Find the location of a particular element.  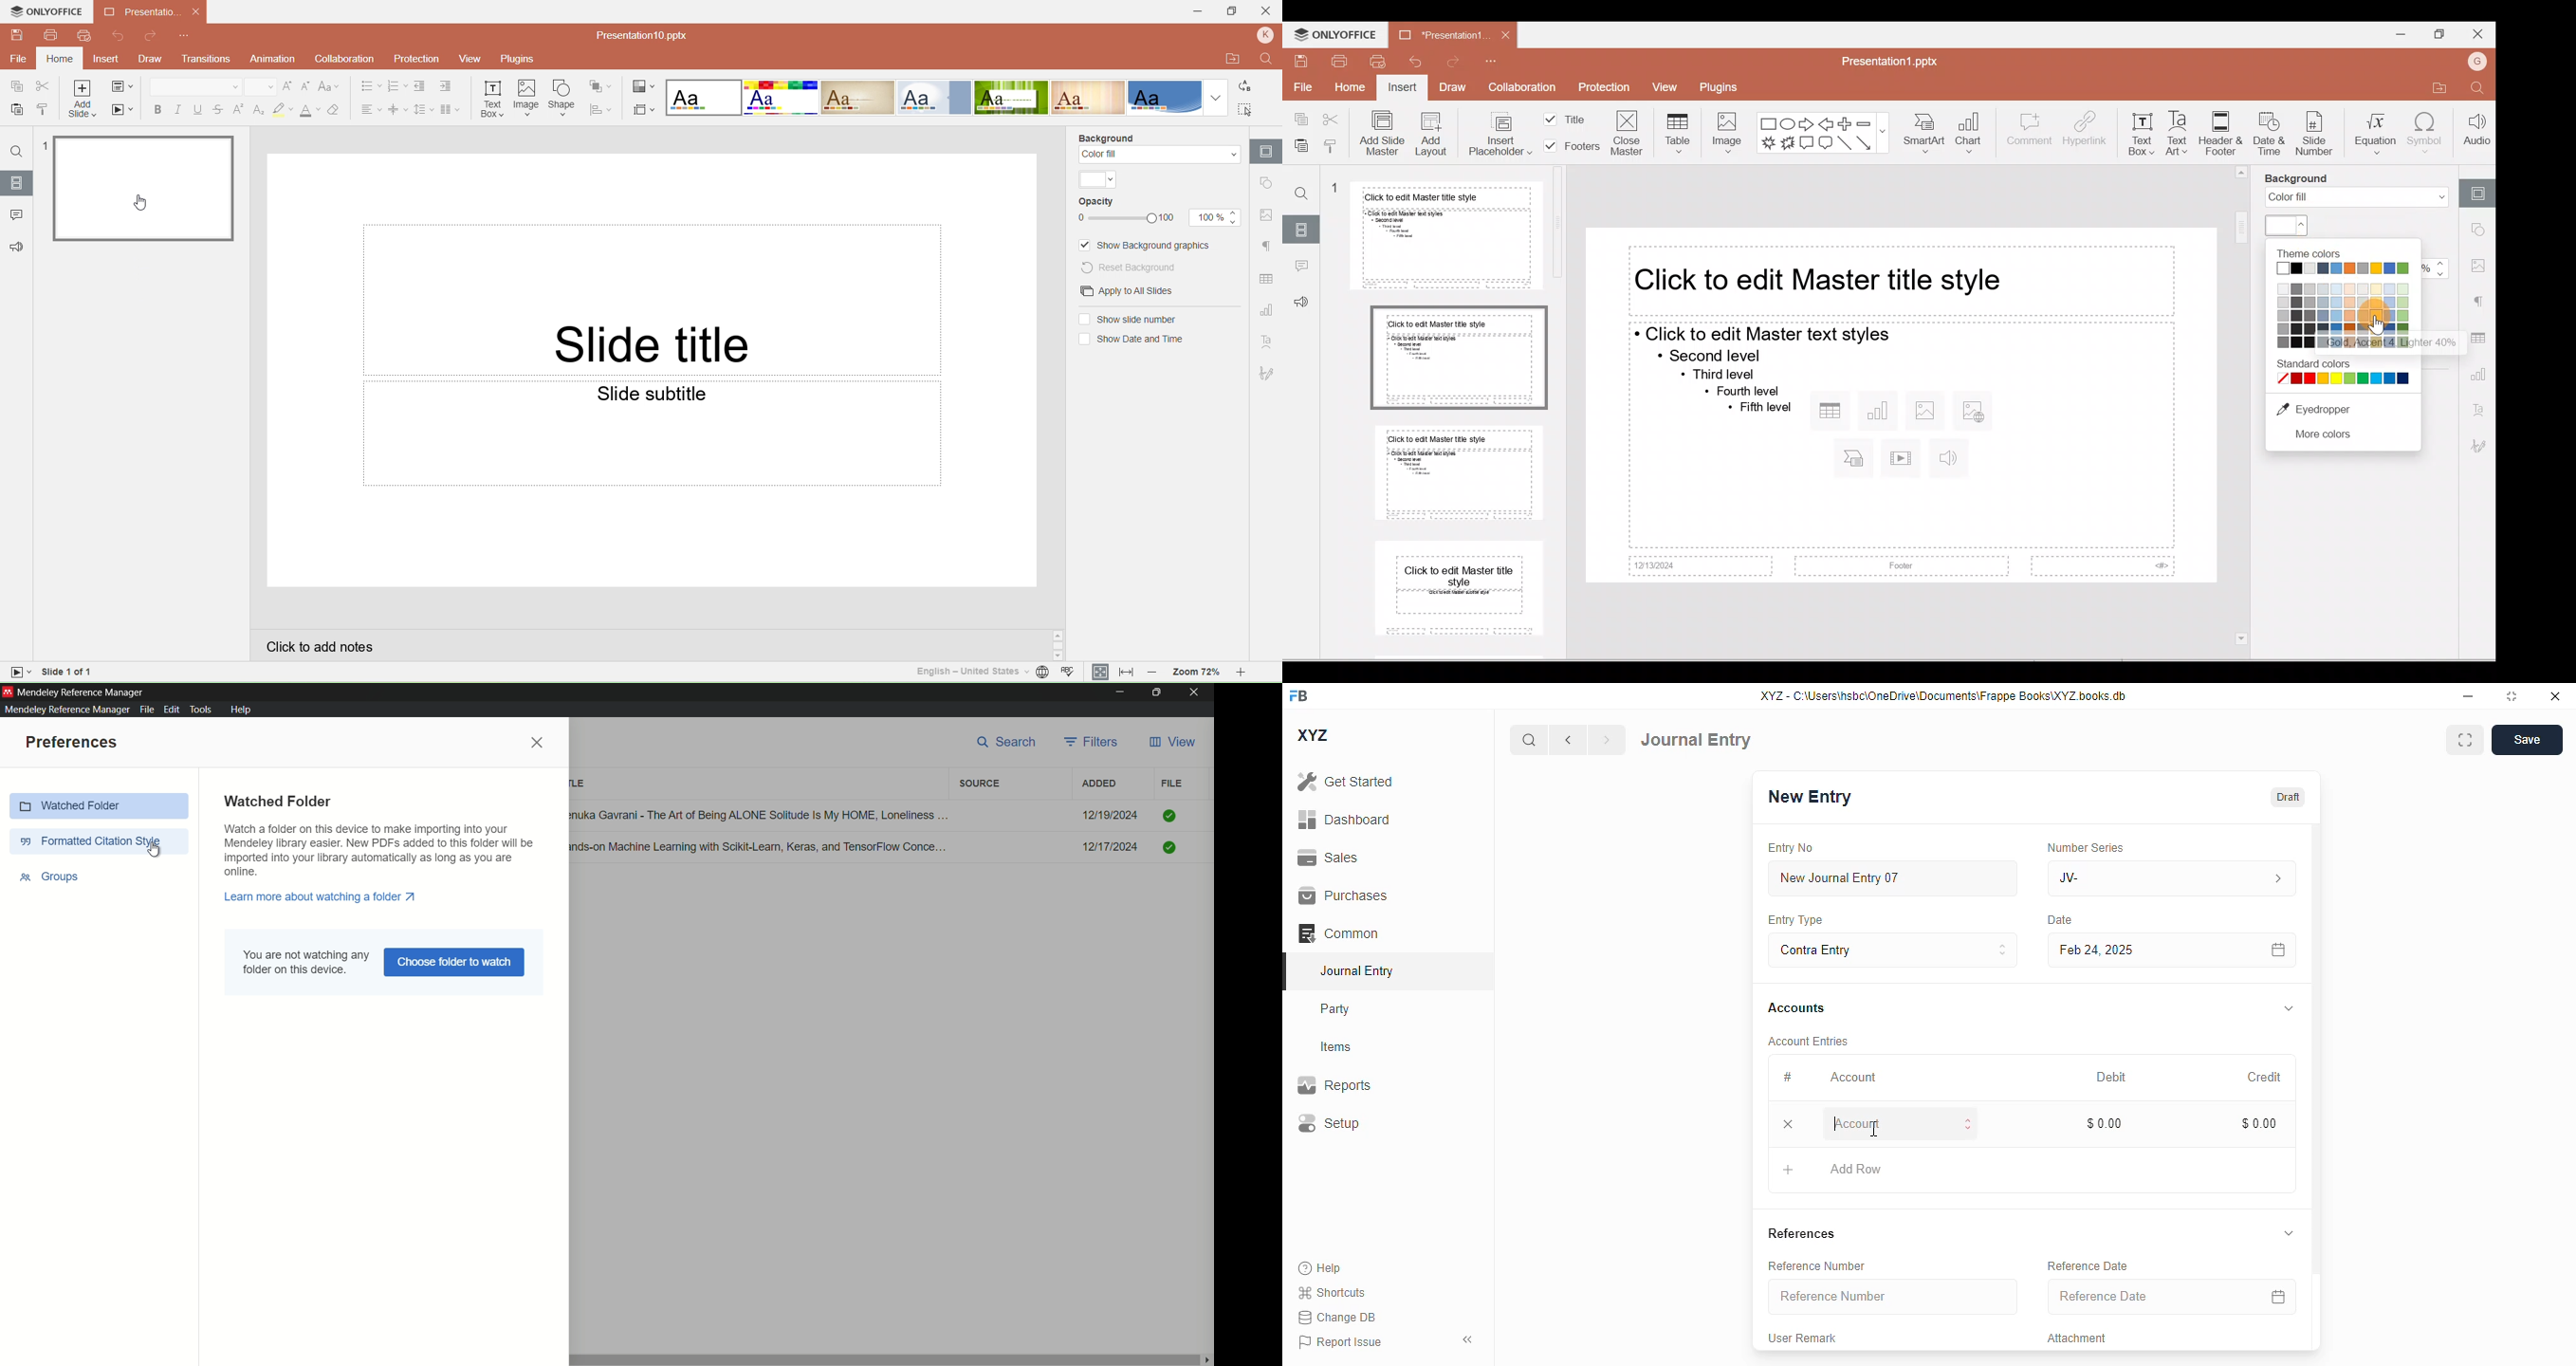

filters is located at coordinates (1093, 743).